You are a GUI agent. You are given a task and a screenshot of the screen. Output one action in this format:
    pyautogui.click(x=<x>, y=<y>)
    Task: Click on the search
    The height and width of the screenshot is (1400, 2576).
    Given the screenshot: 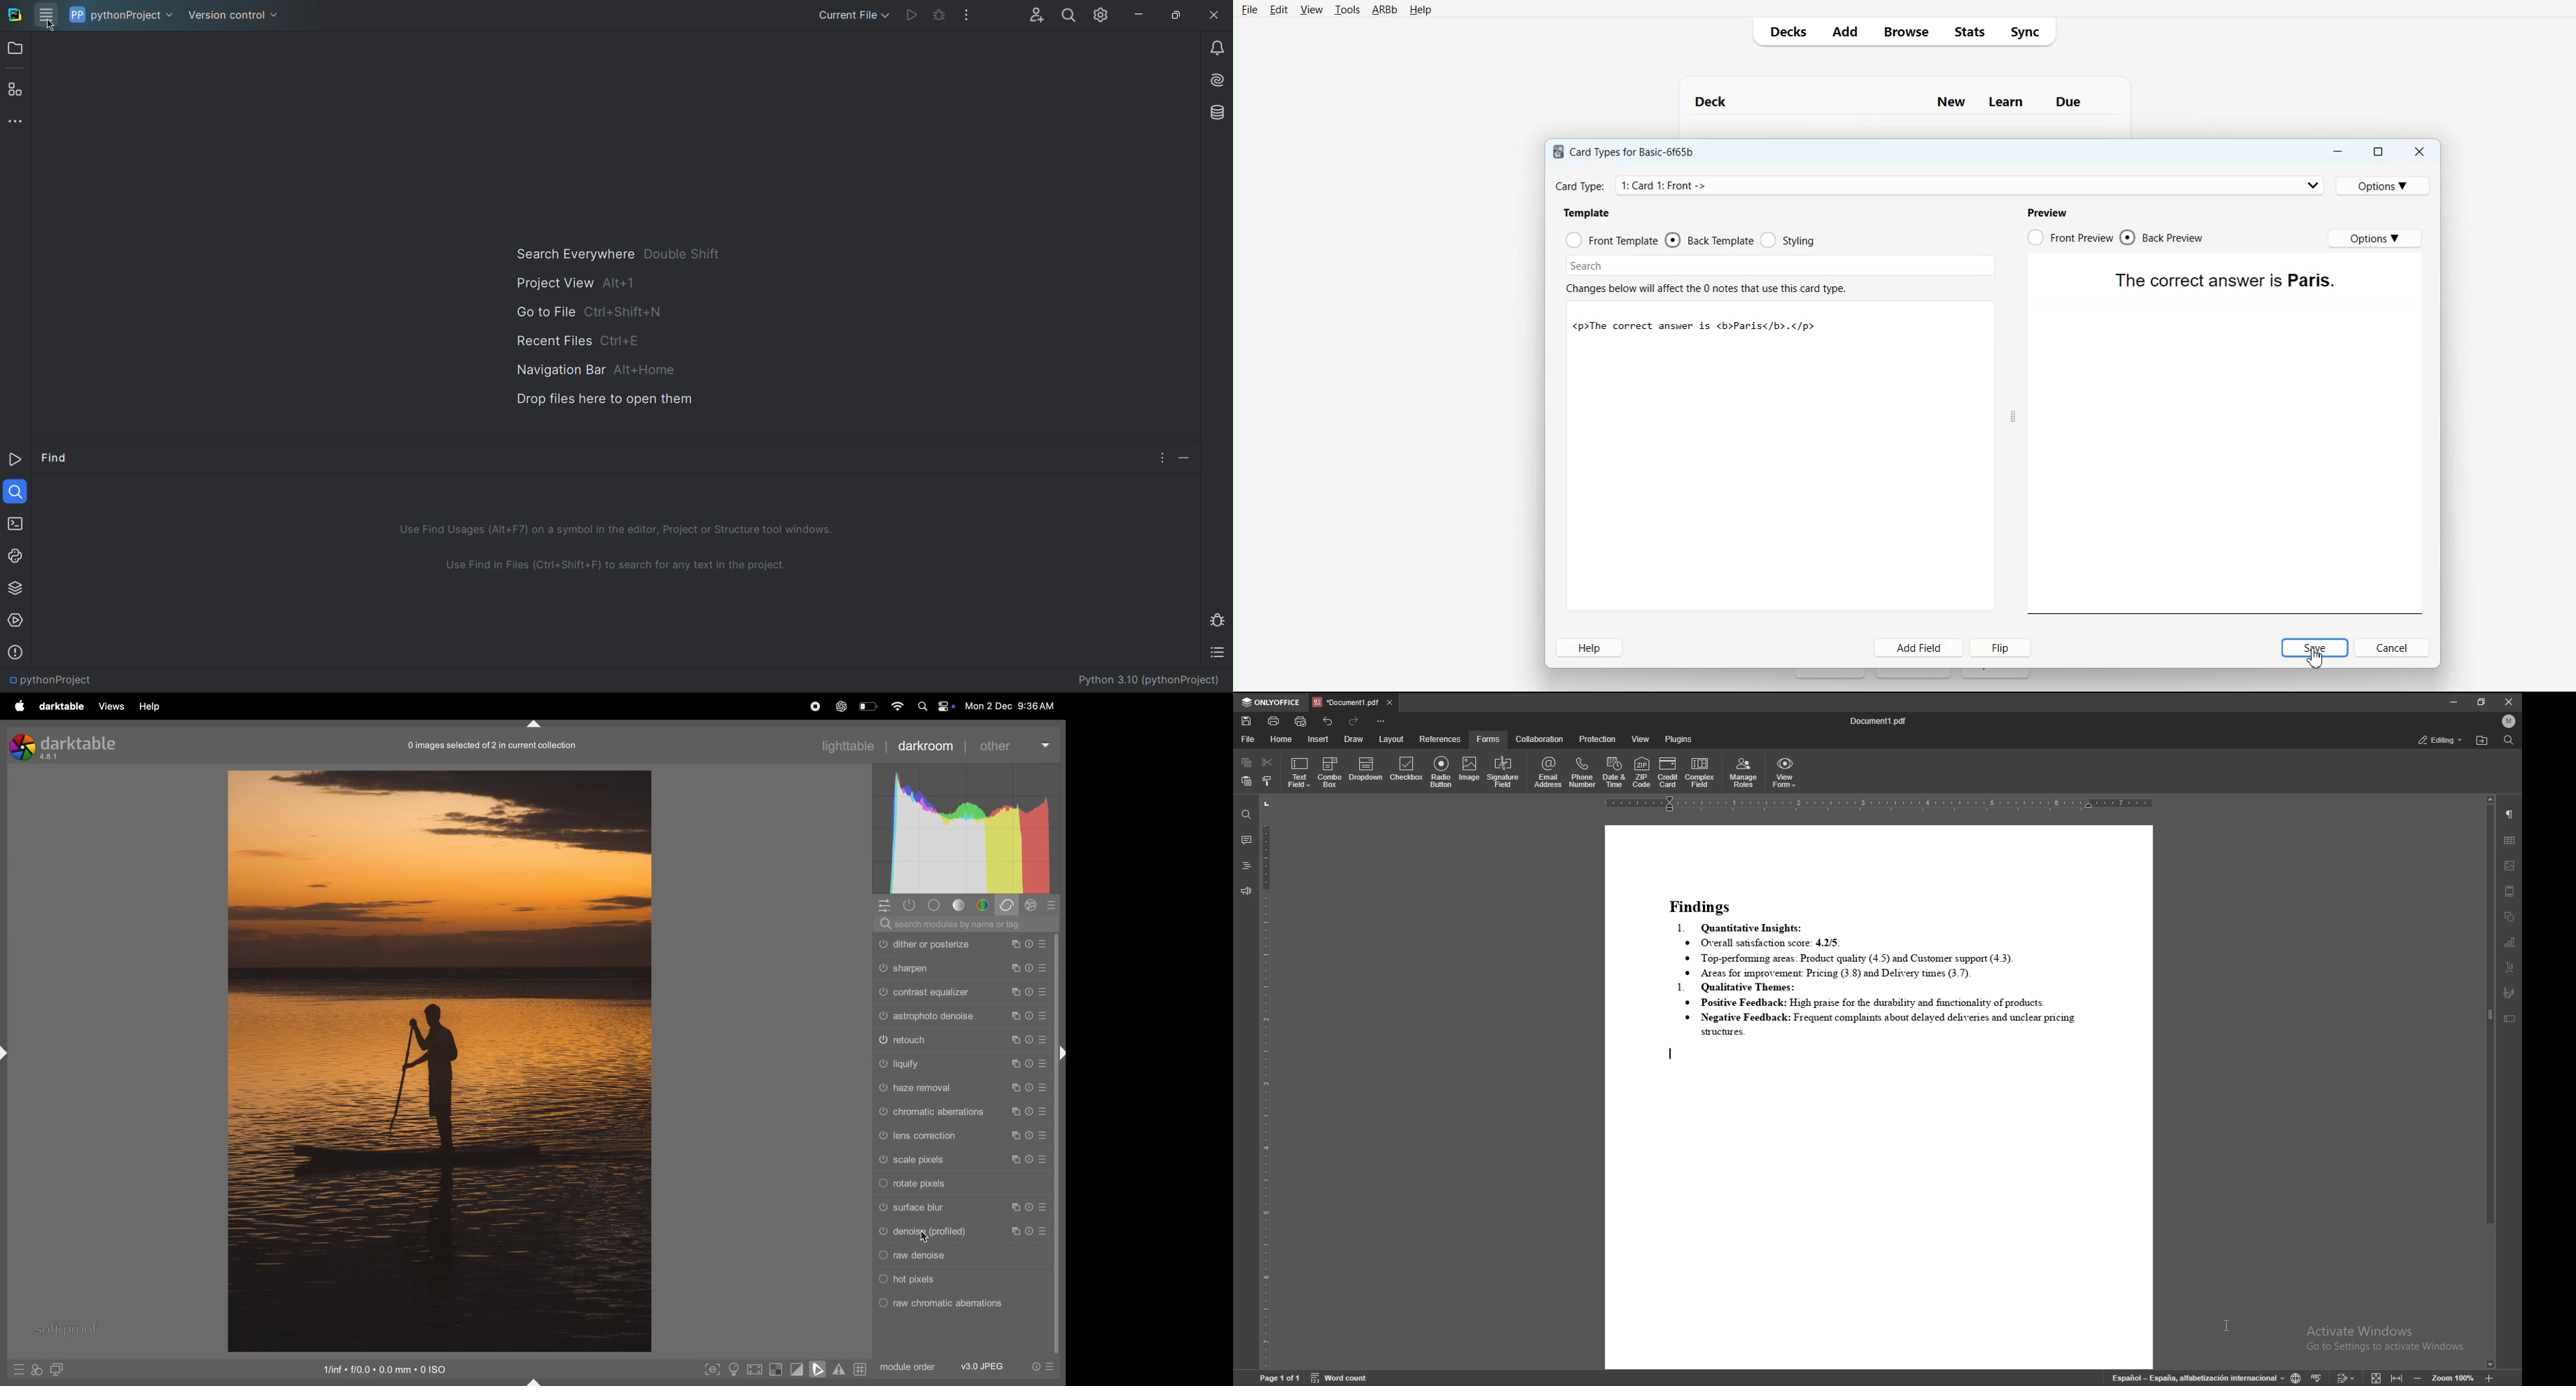 What is the action you would take?
    pyautogui.click(x=968, y=925)
    